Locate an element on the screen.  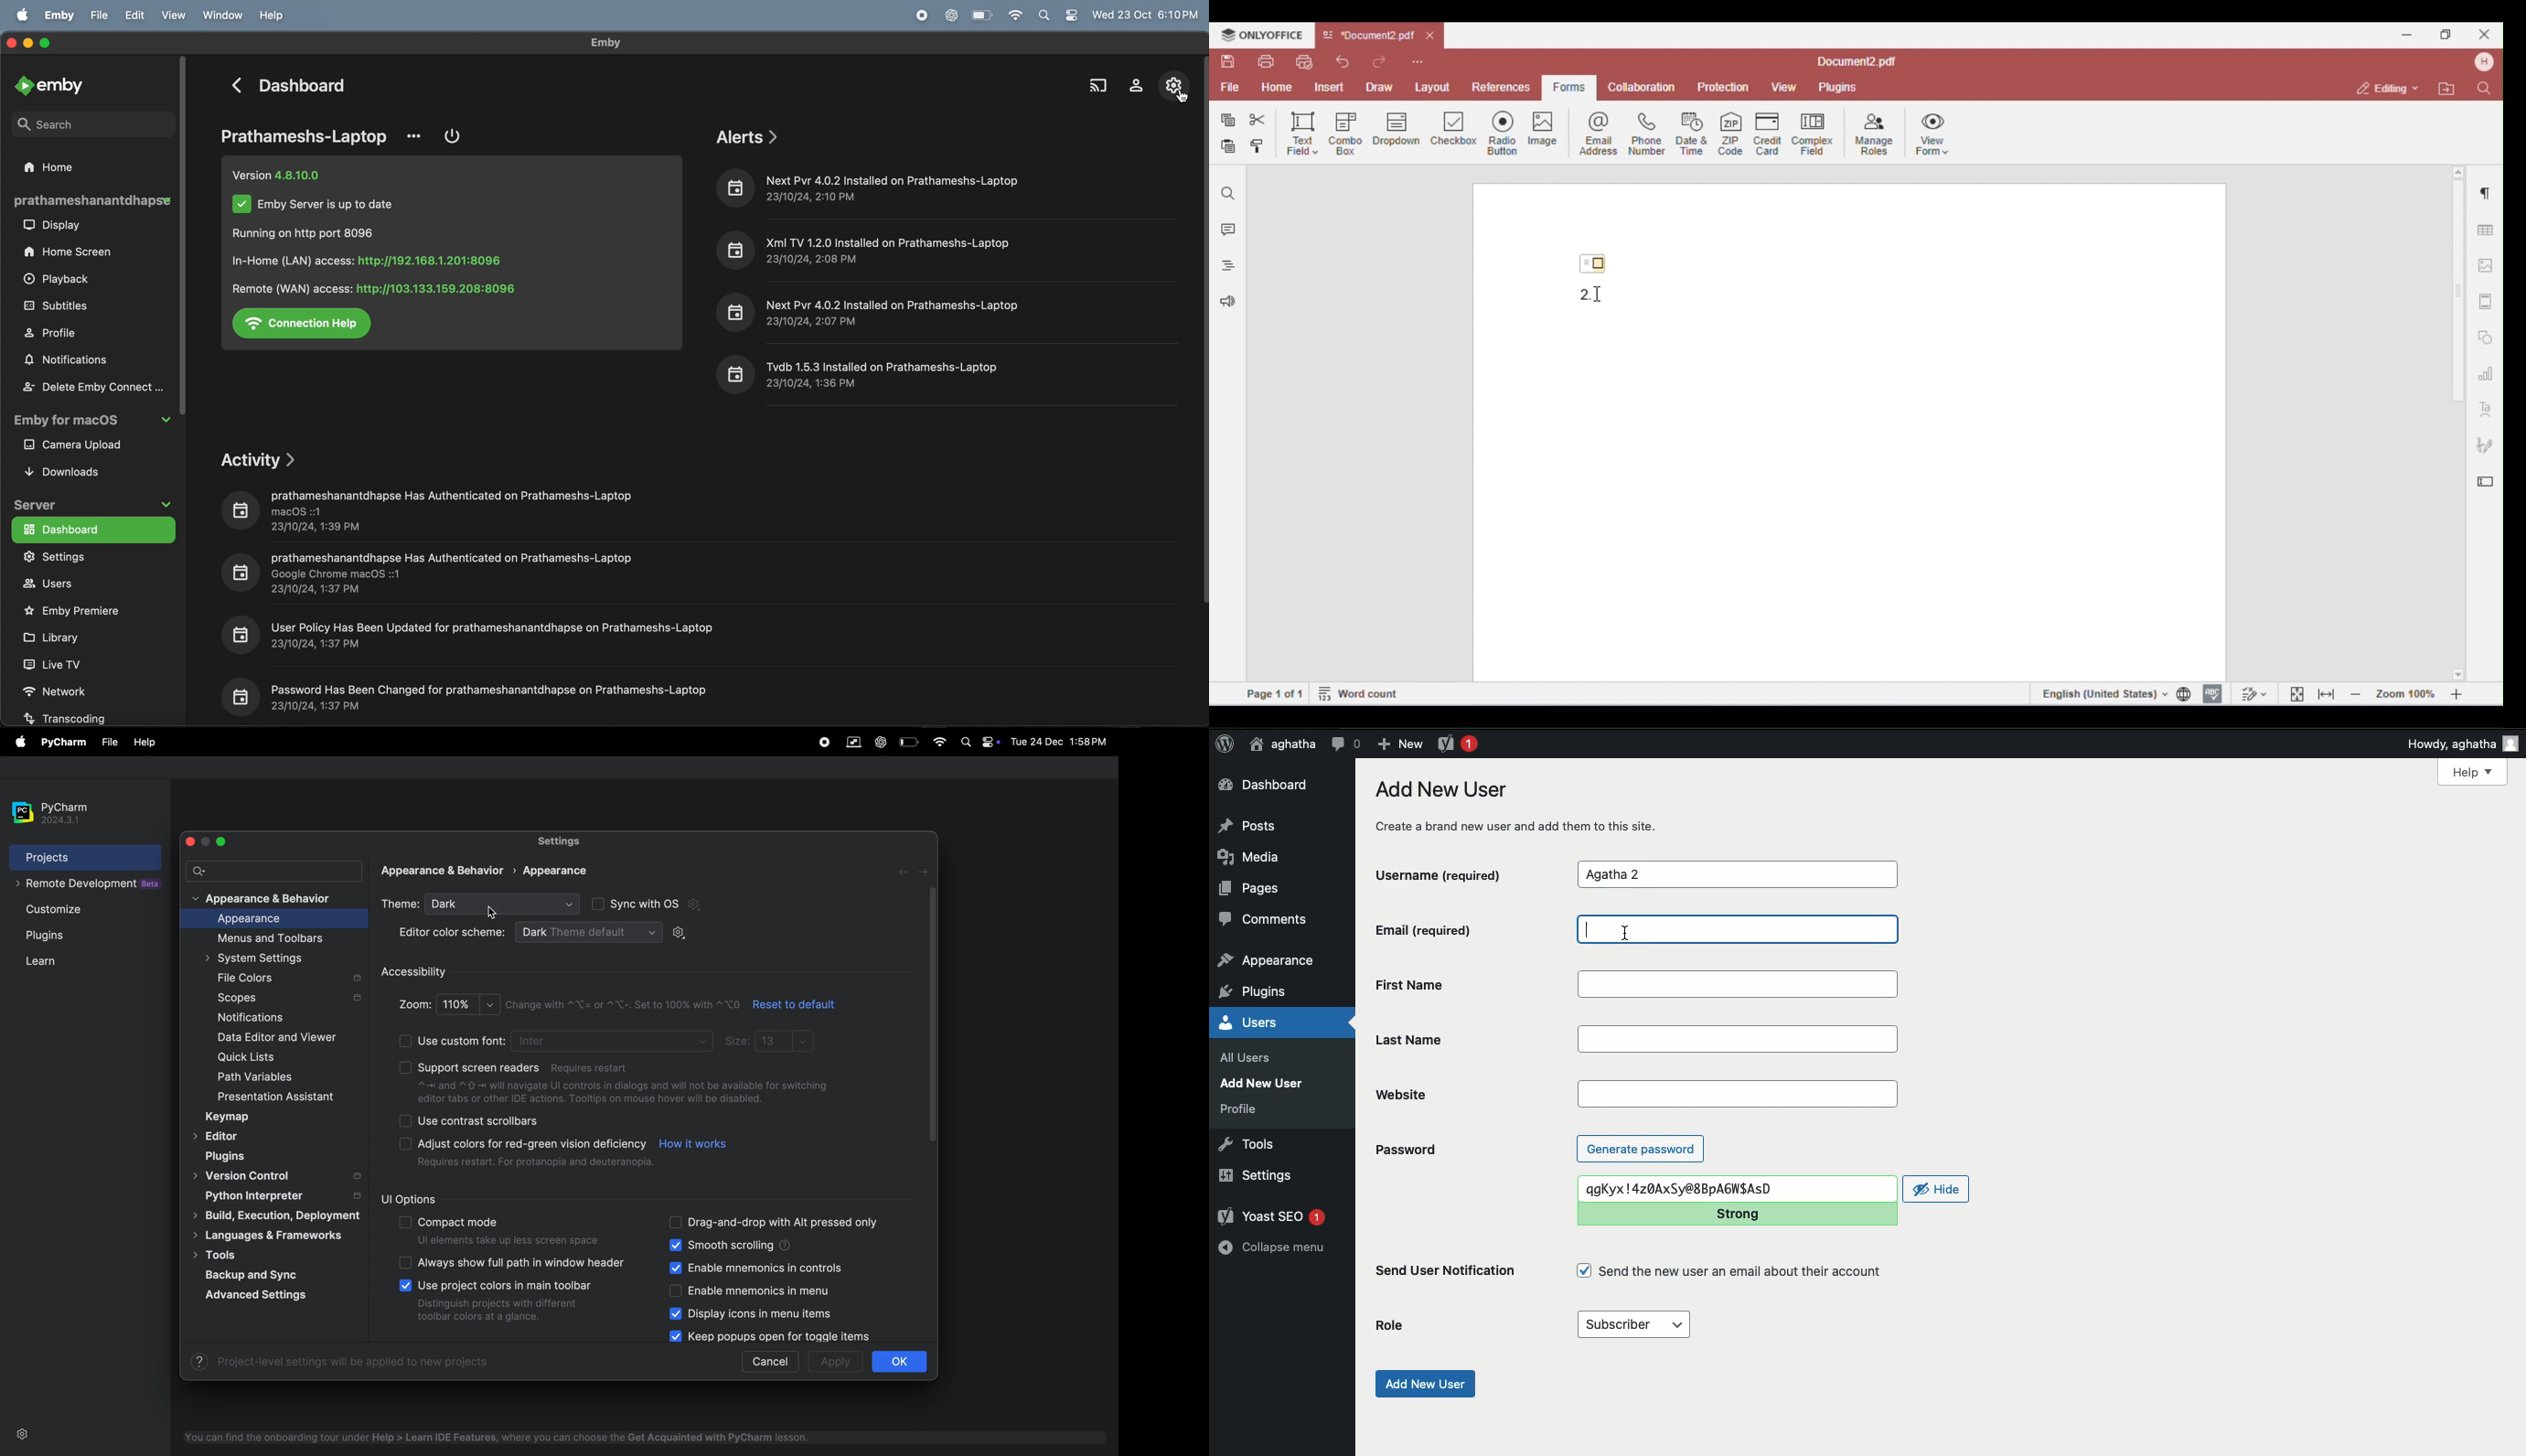
appearance is located at coordinates (1267, 962).